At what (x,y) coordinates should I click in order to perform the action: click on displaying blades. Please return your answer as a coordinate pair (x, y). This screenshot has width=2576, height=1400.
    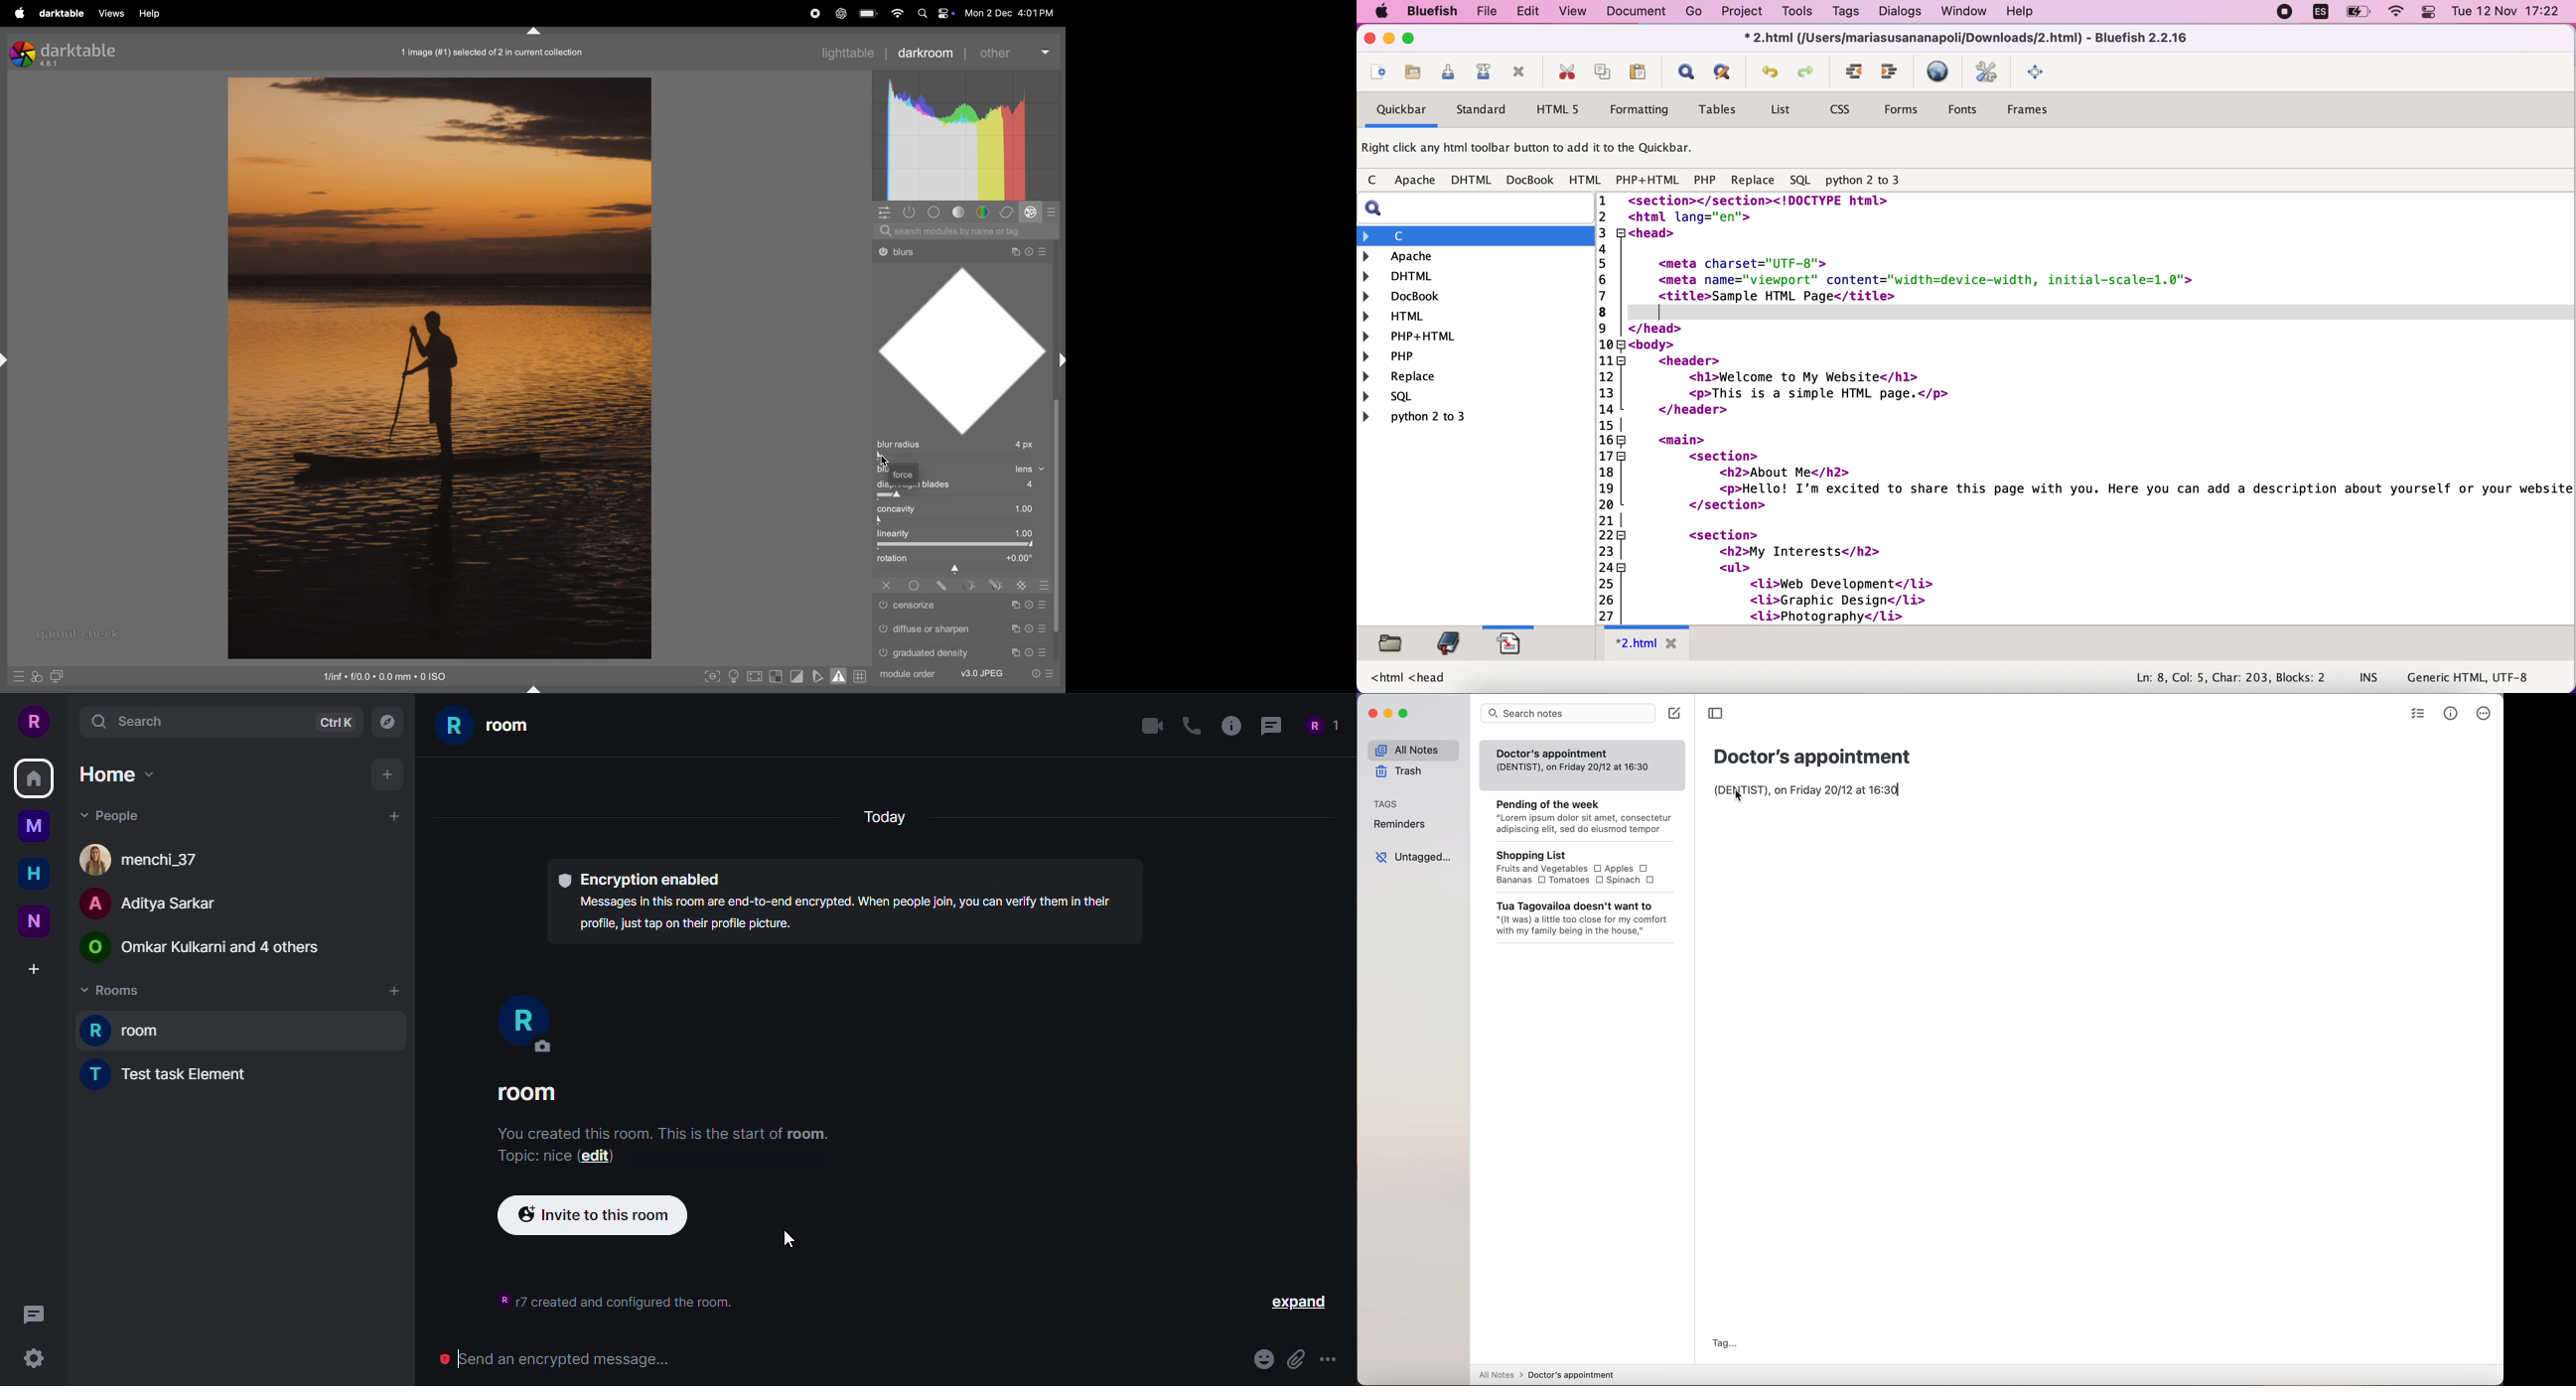
    Looking at the image, I should click on (970, 485).